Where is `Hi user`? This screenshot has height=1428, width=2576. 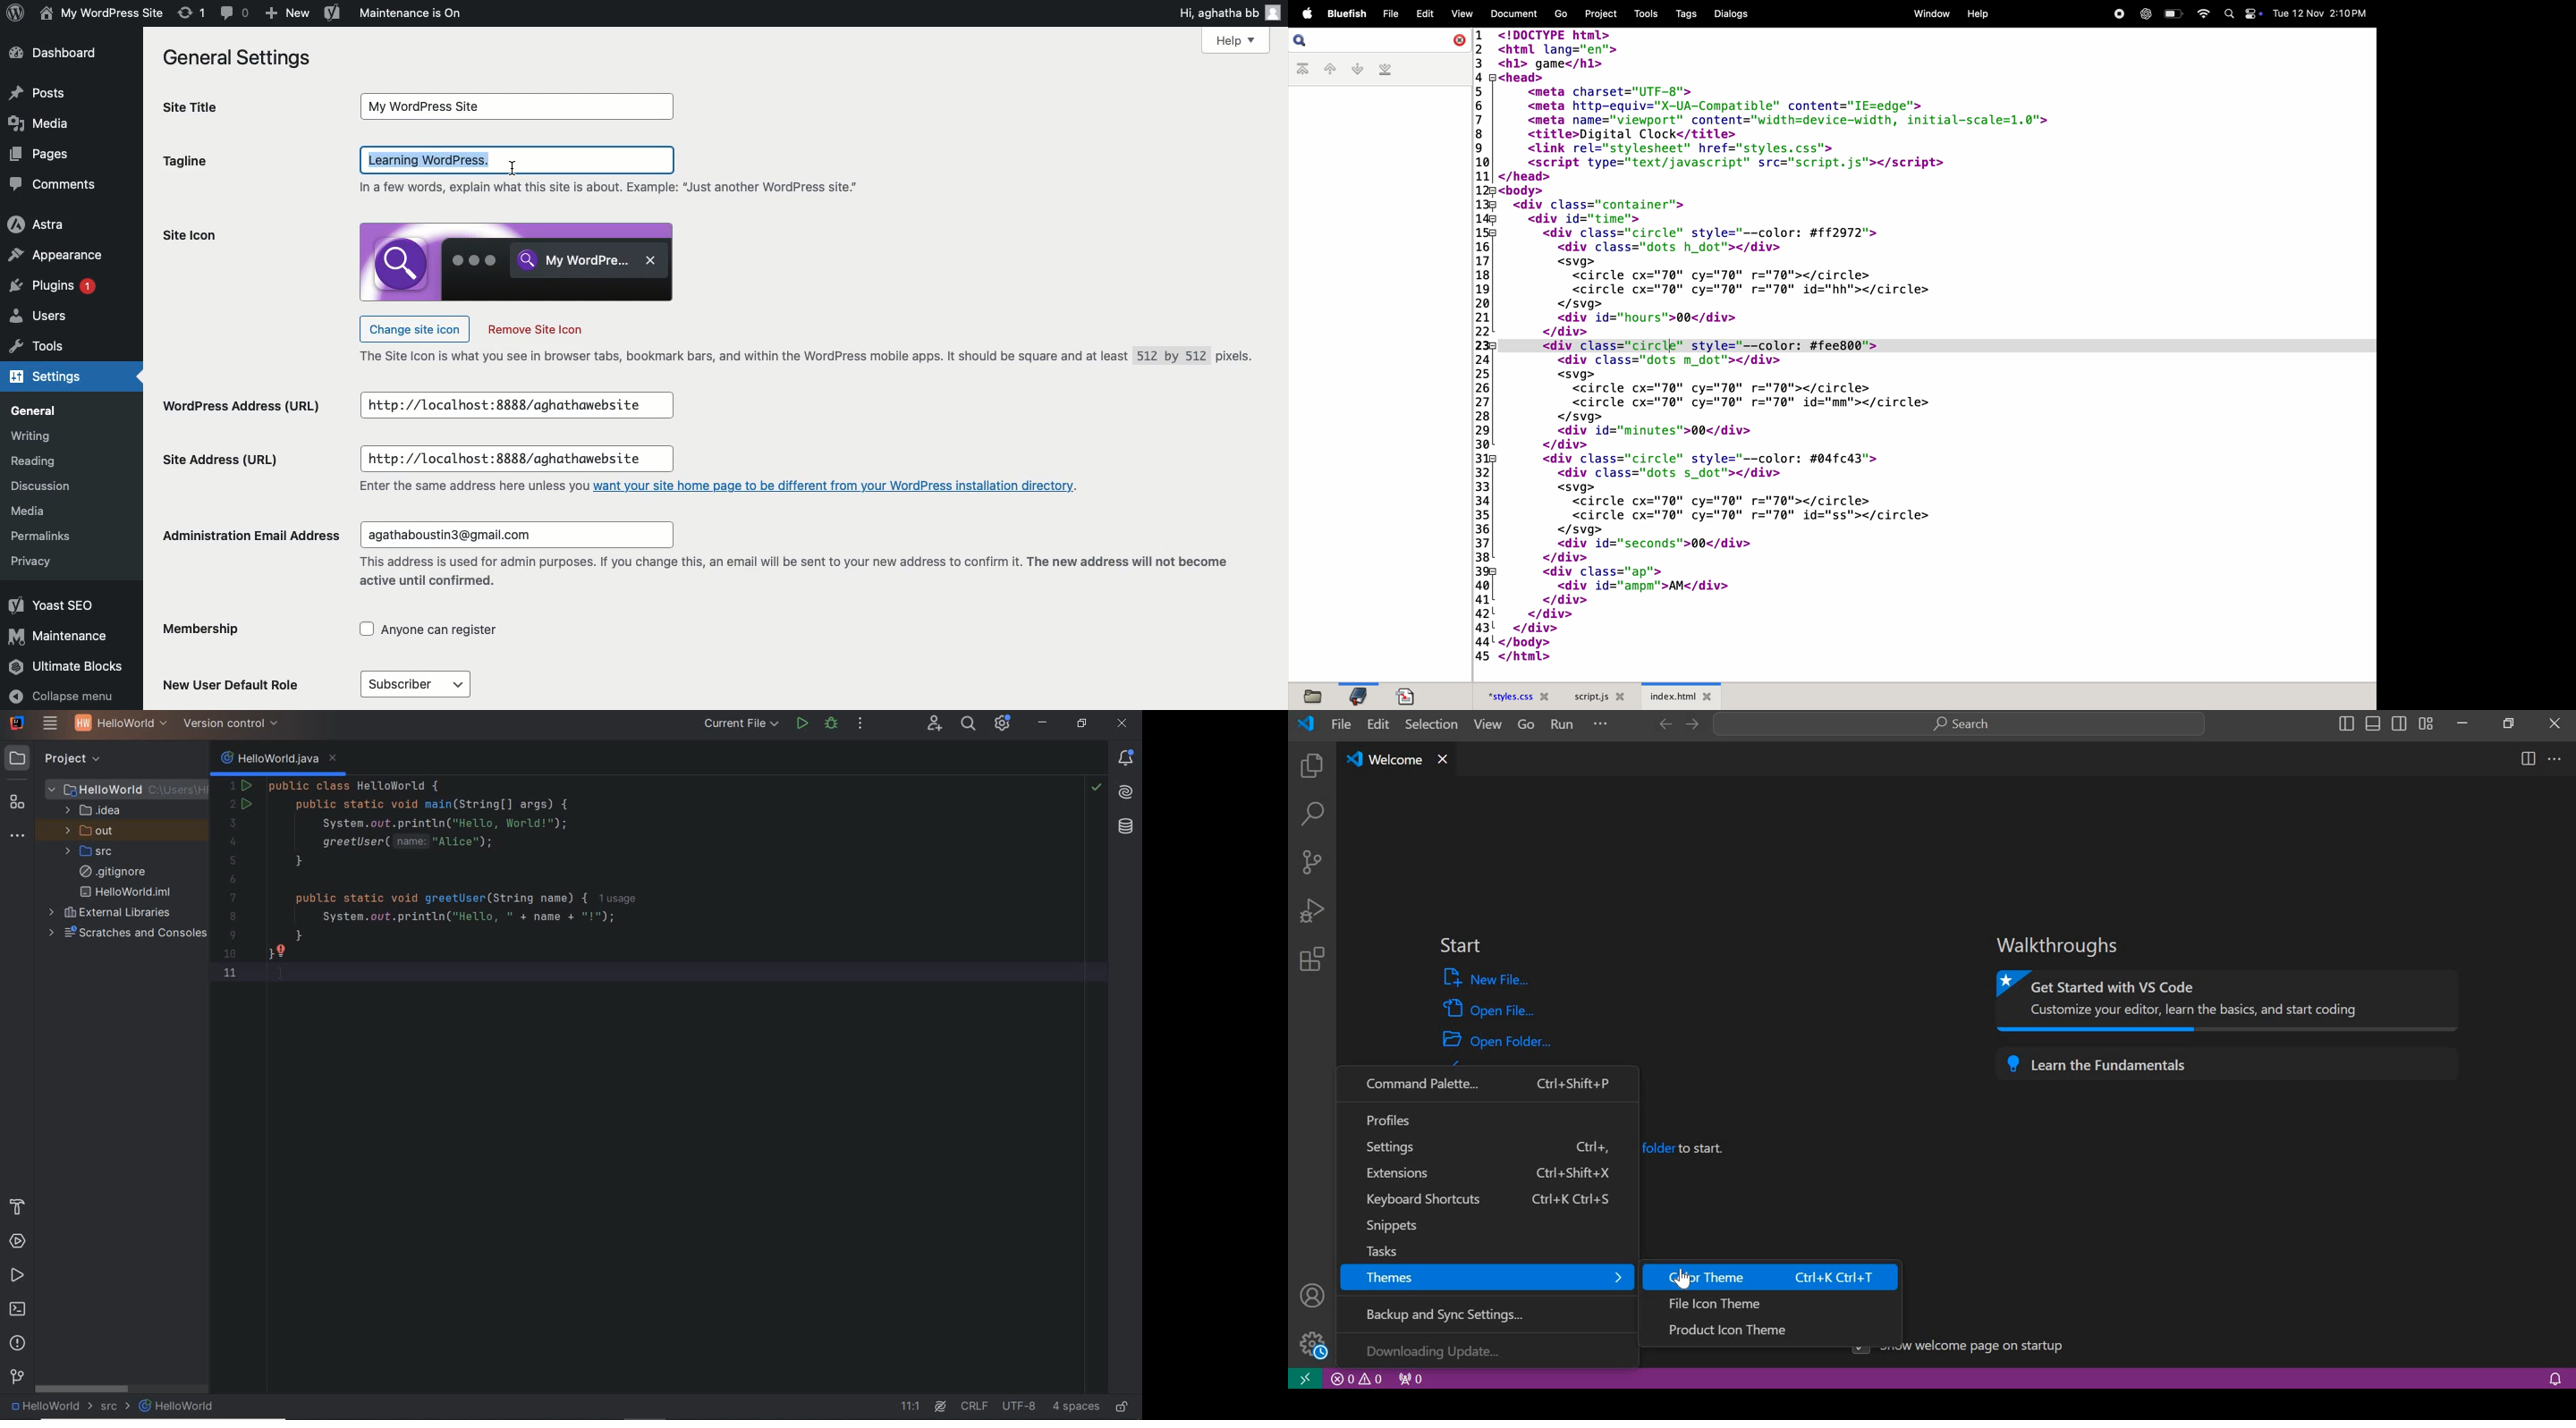
Hi user is located at coordinates (1231, 13).